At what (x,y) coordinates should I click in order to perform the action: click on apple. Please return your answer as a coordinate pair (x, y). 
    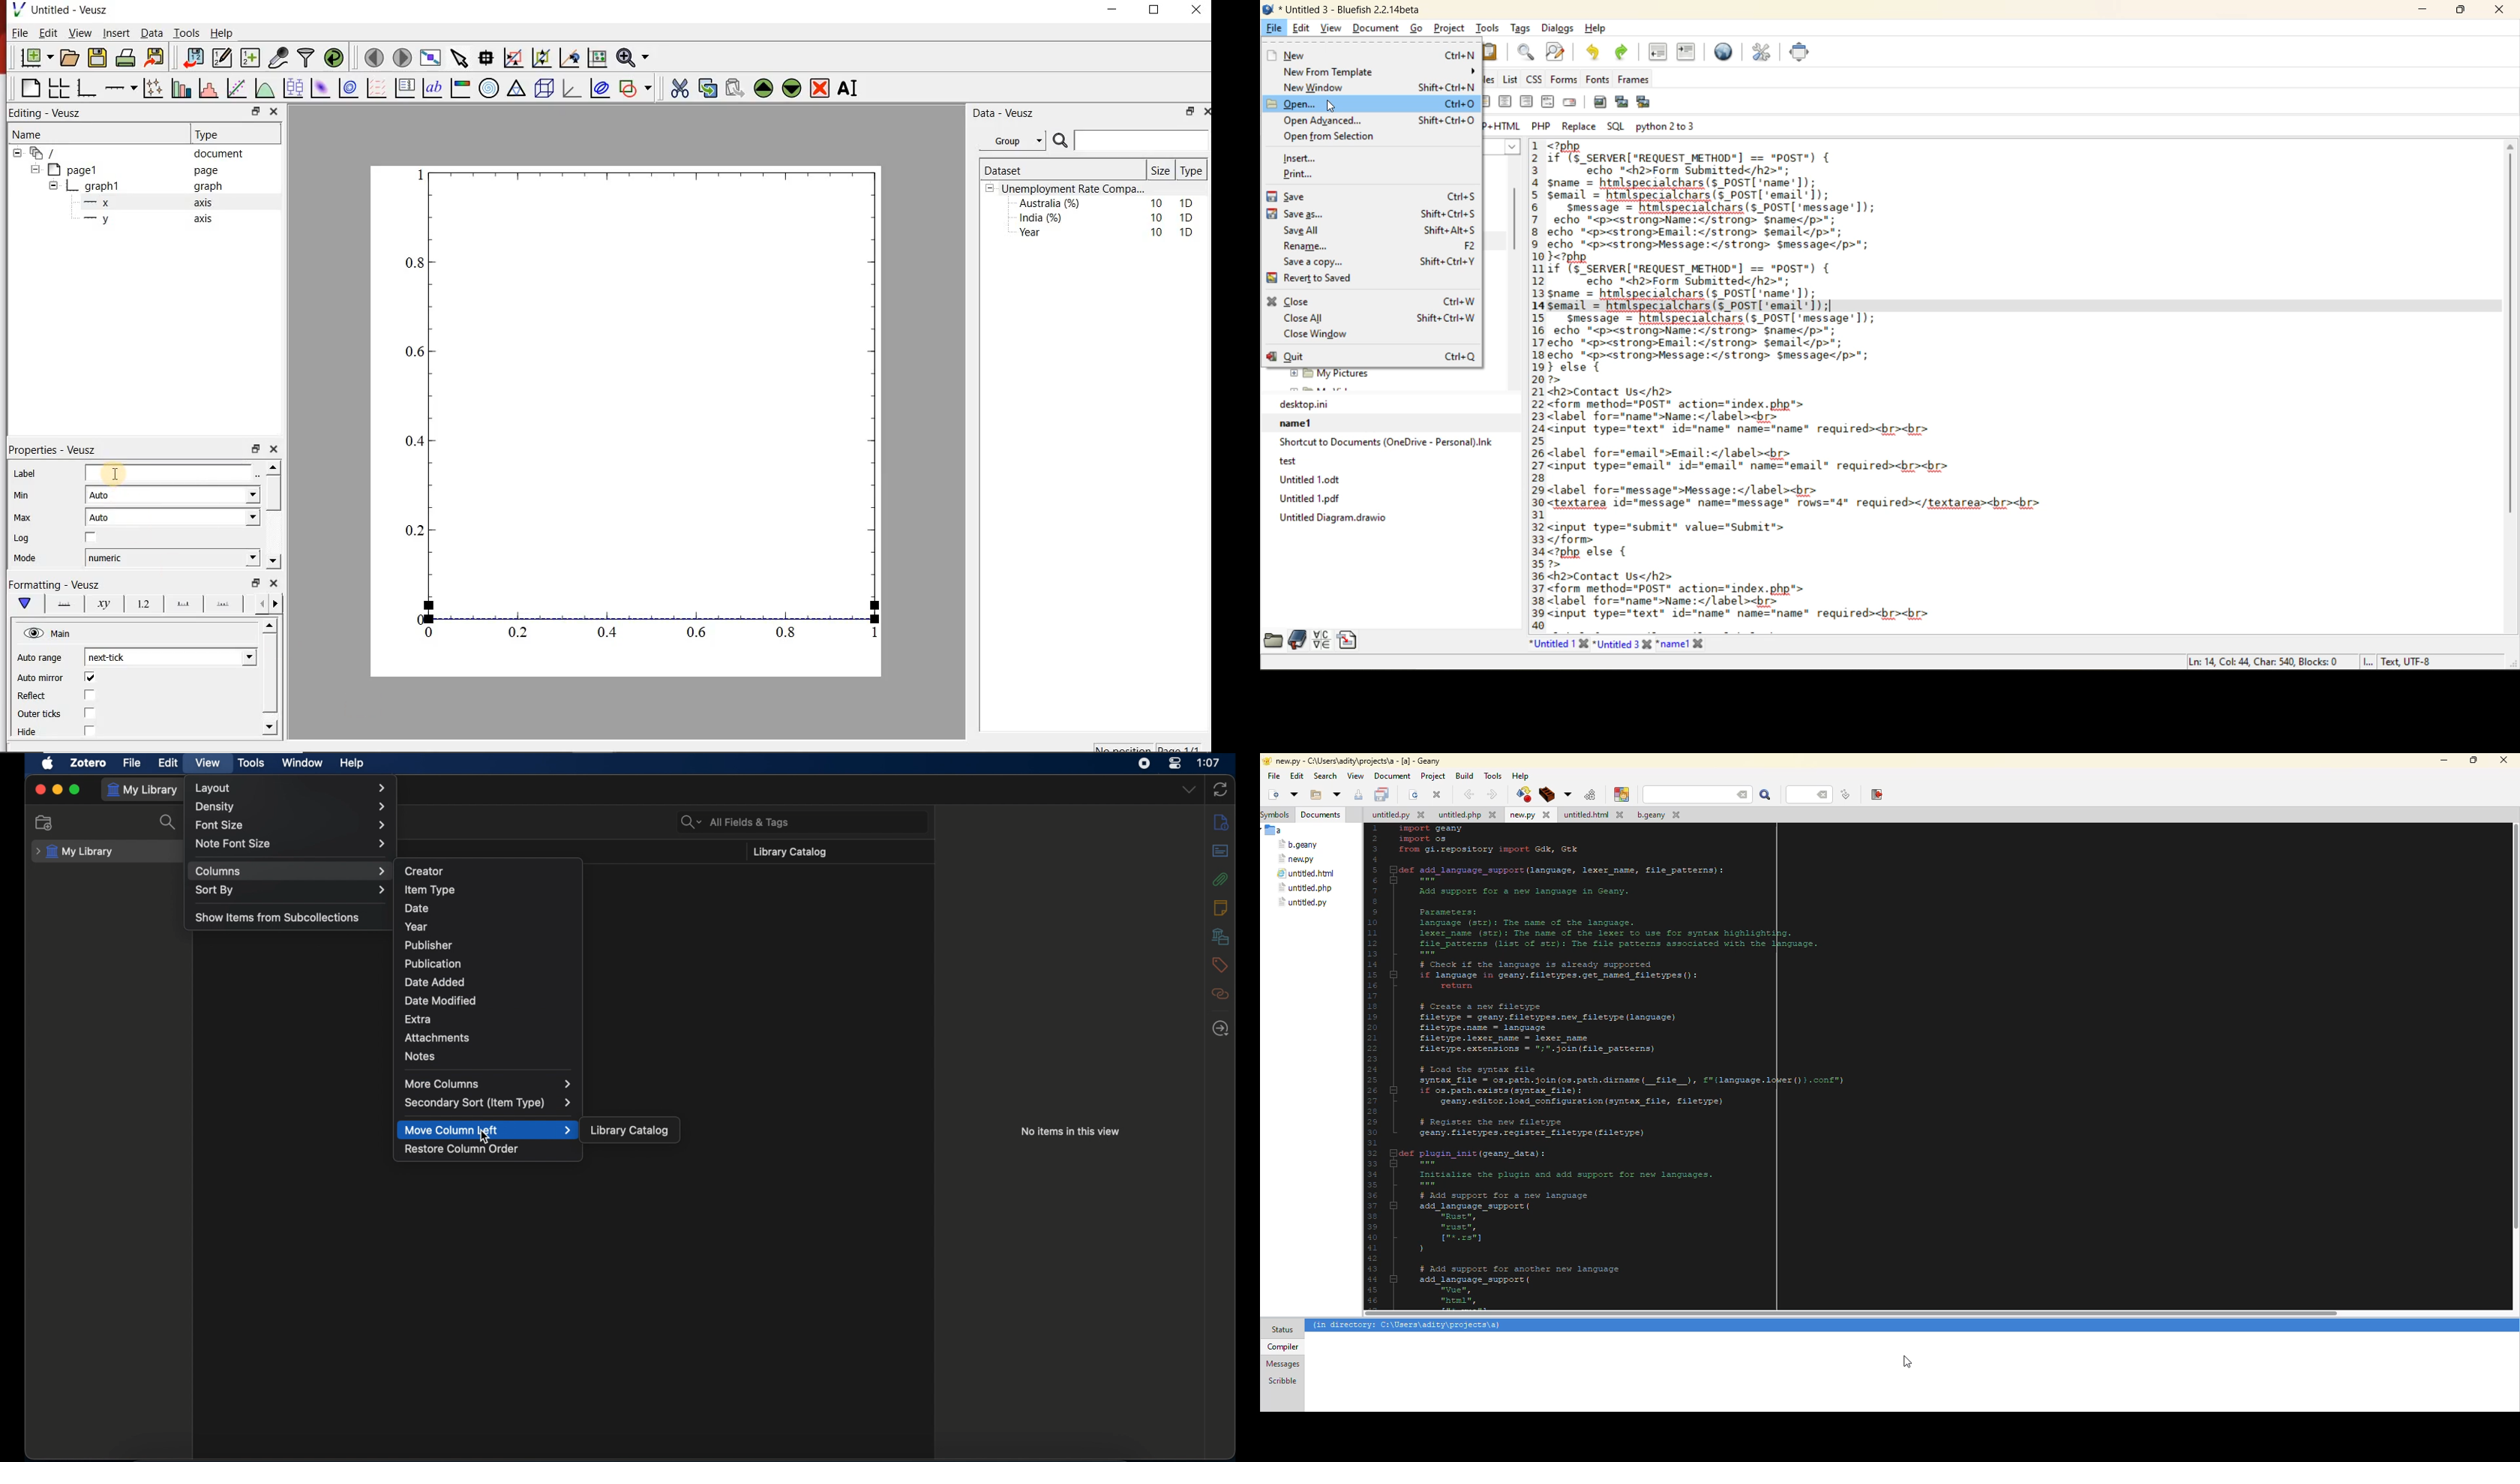
    Looking at the image, I should click on (48, 764).